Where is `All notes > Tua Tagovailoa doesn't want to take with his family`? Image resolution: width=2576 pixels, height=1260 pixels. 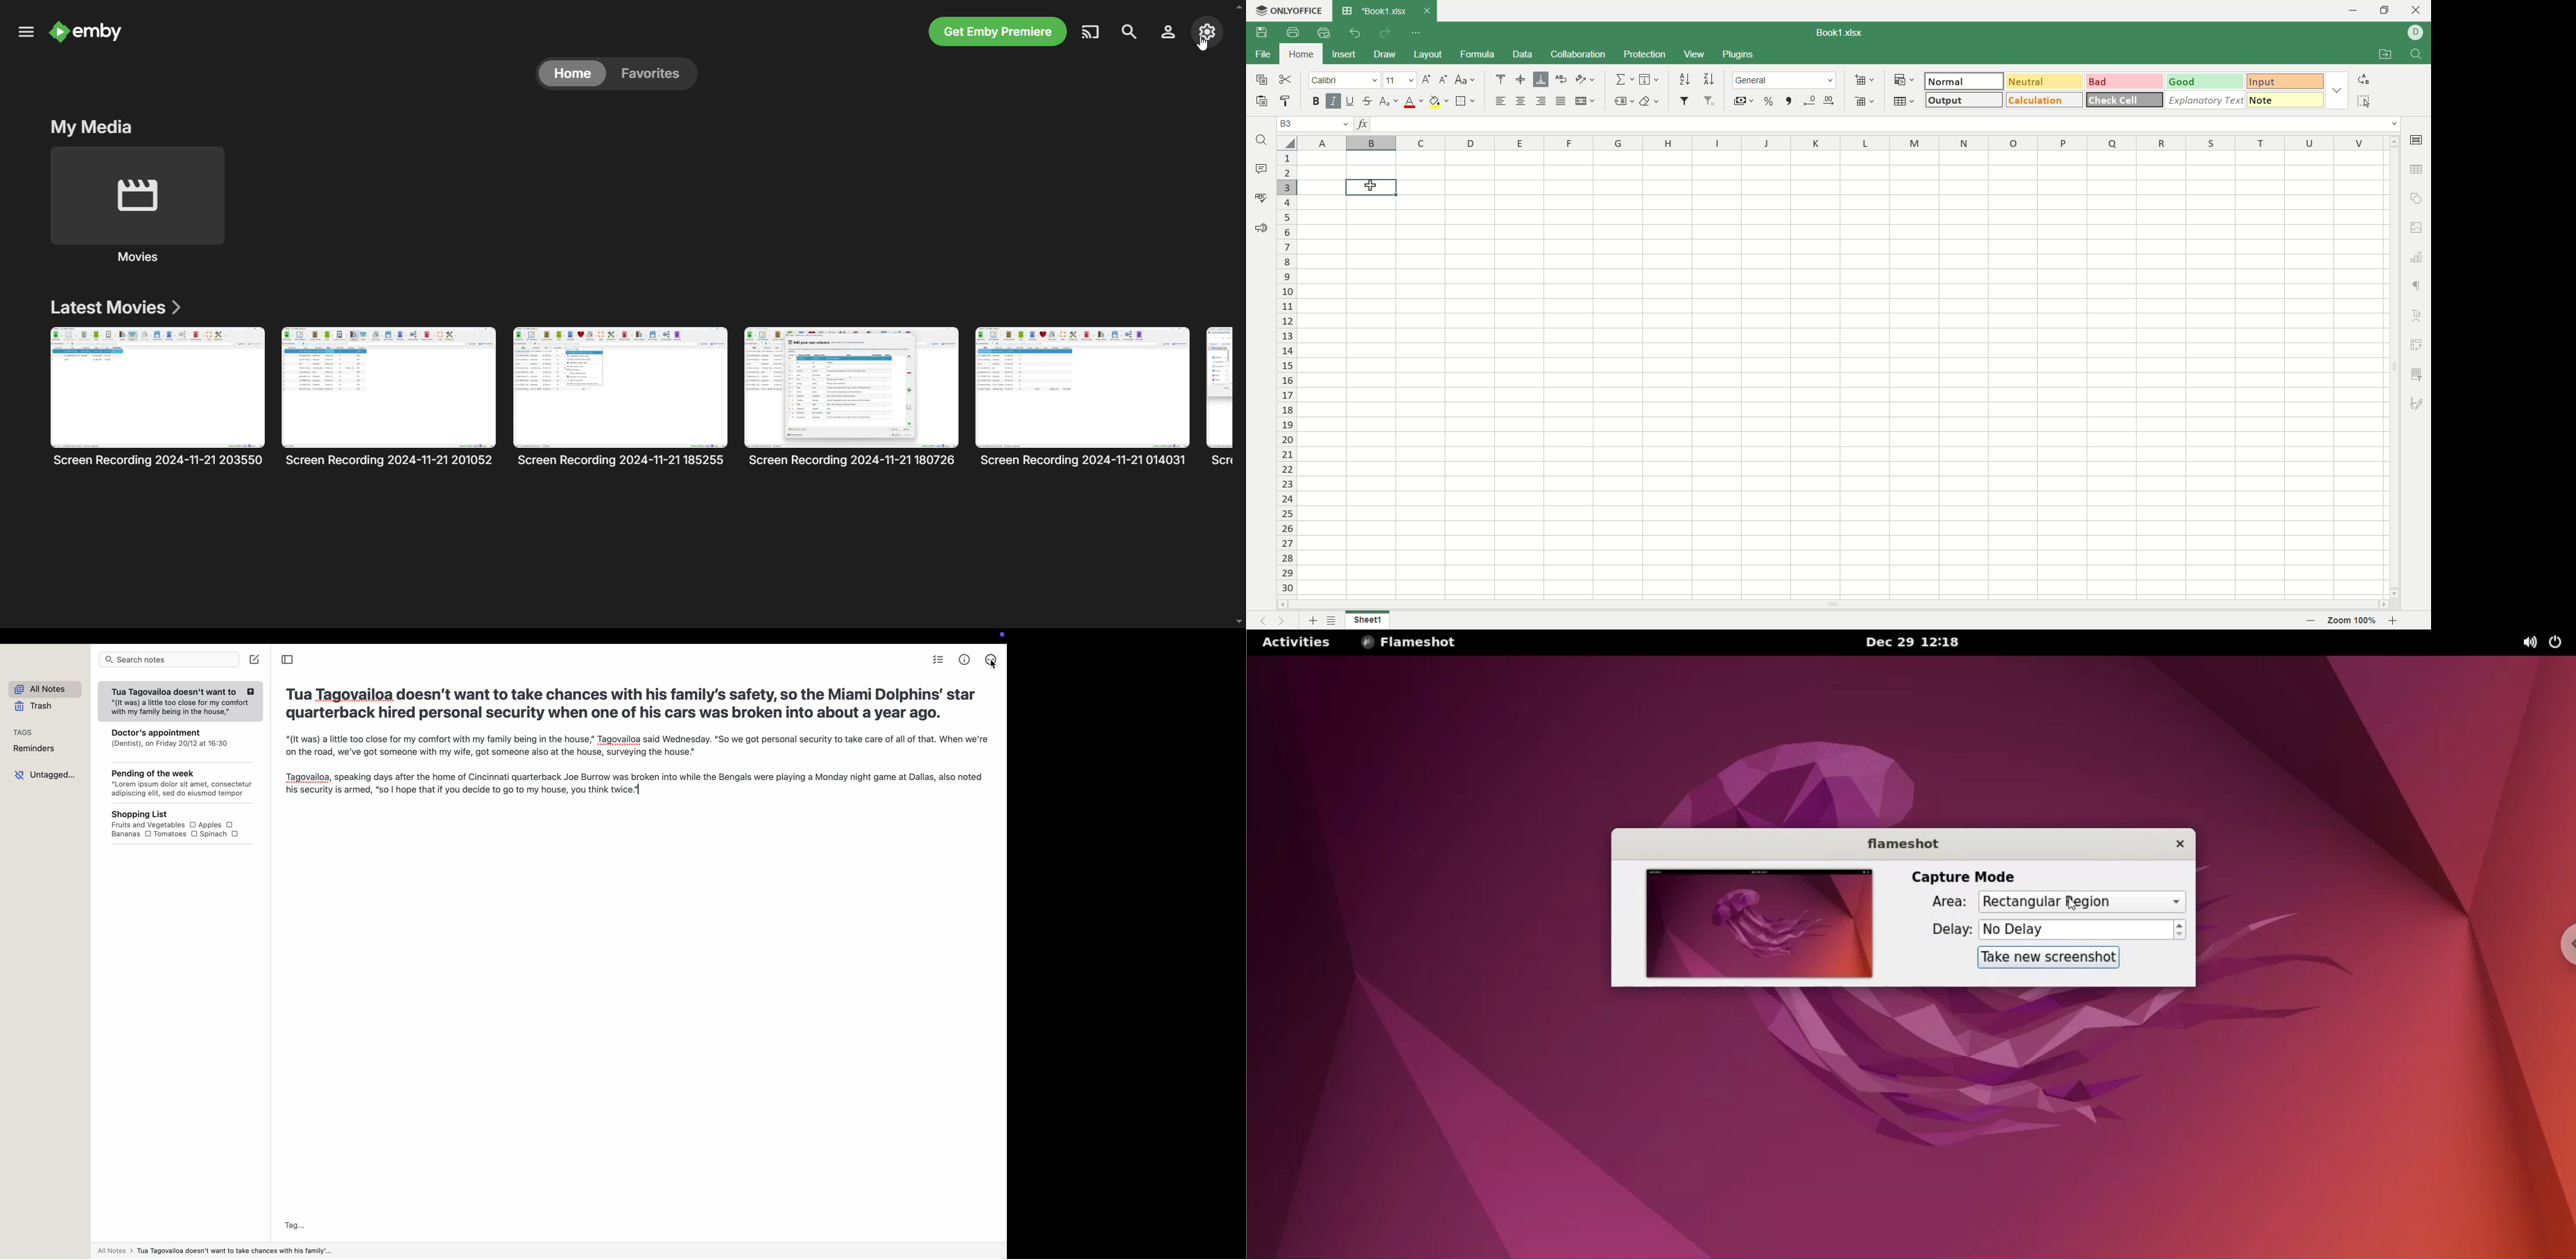 All notes > Tua Tagovailoa doesn't want to take with his family is located at coordinates (228, 1251).